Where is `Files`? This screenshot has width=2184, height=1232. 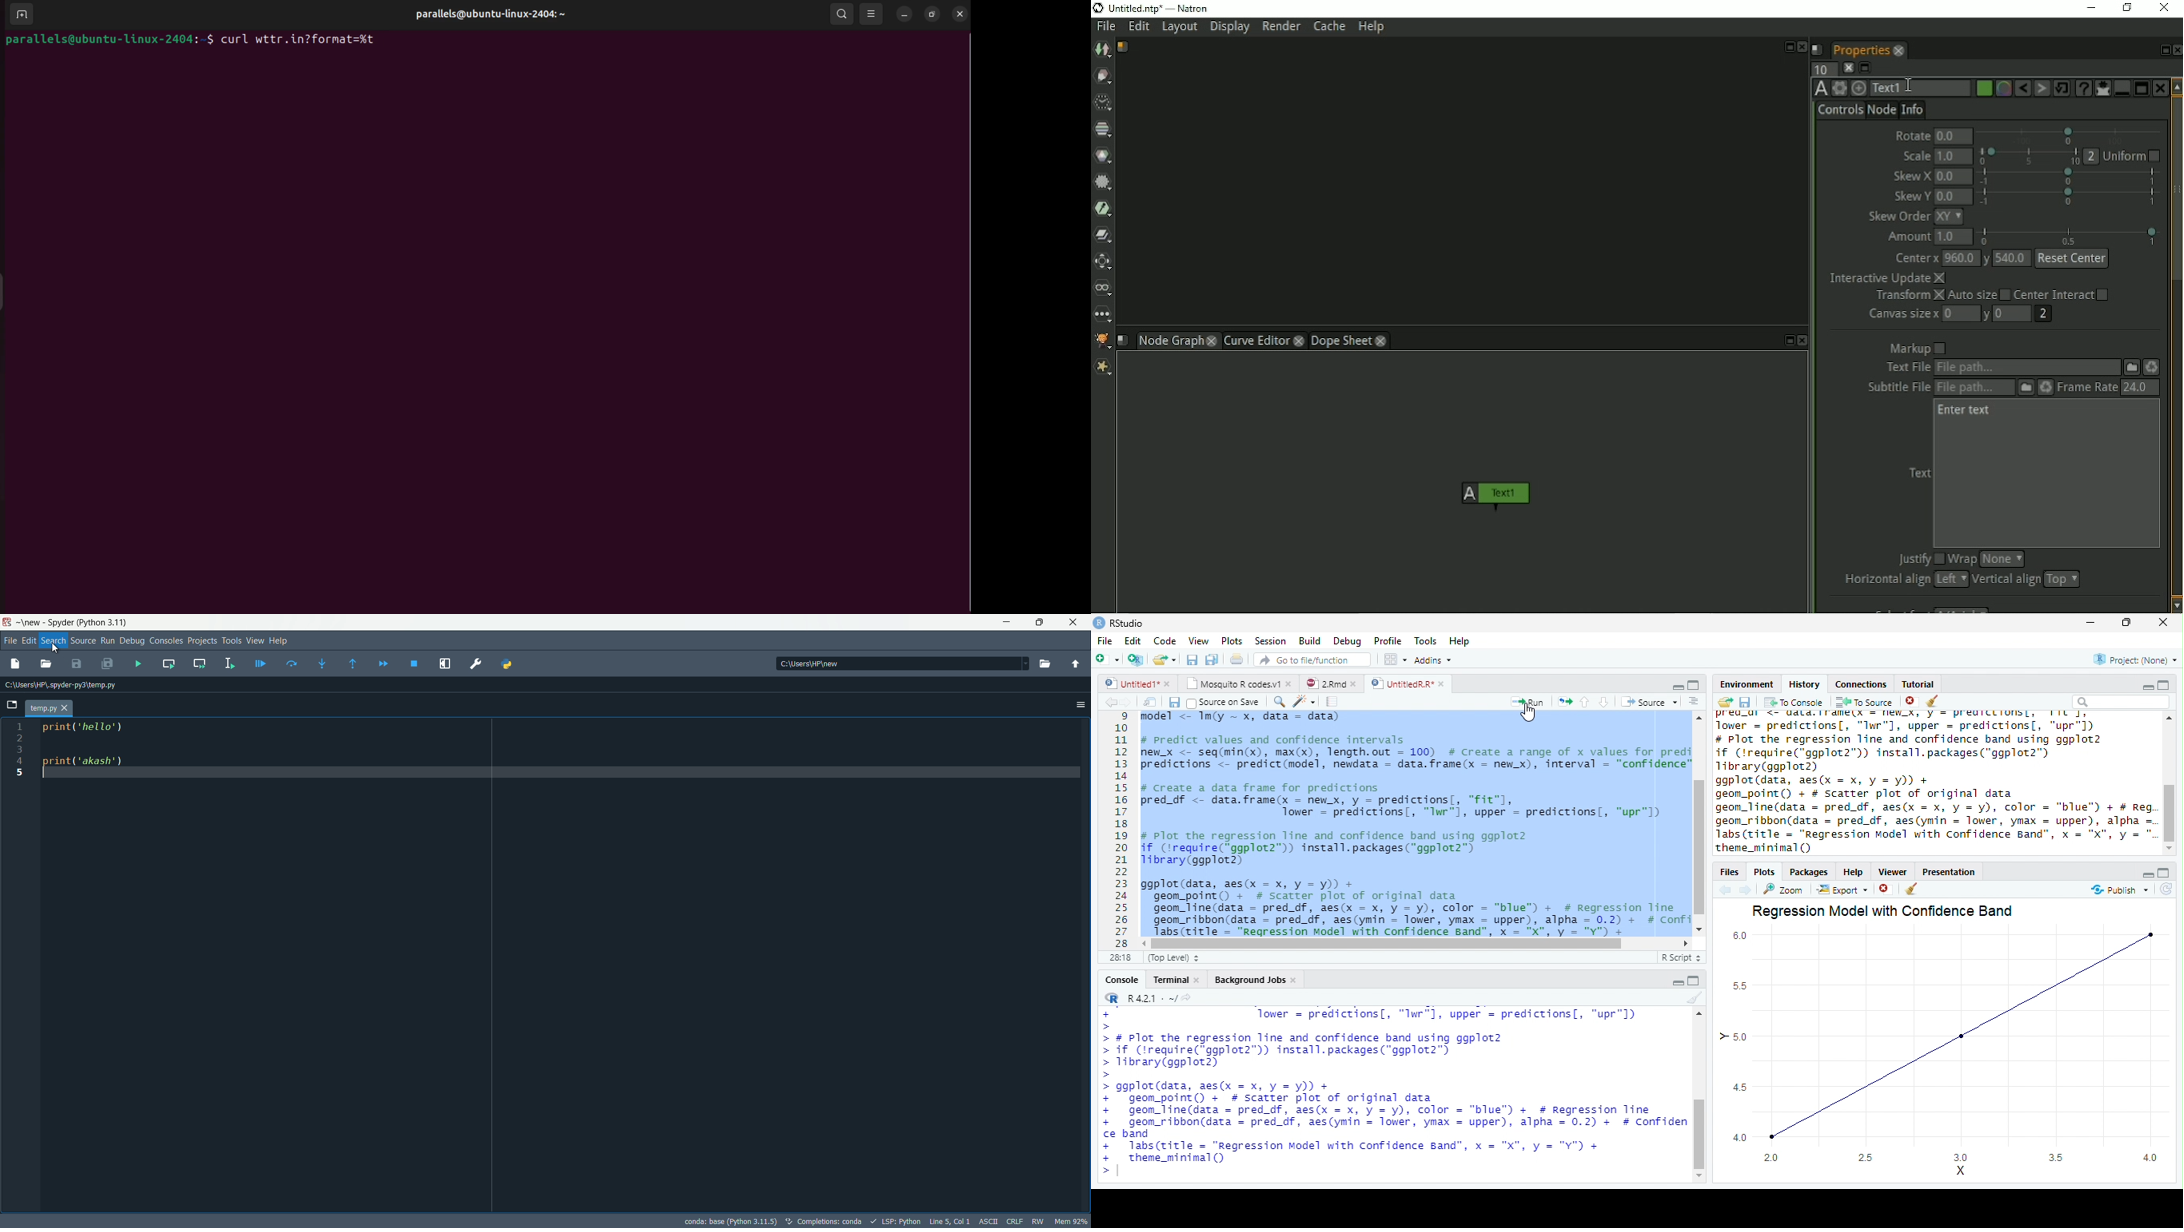
Files is located at coordinates (1731, 871).